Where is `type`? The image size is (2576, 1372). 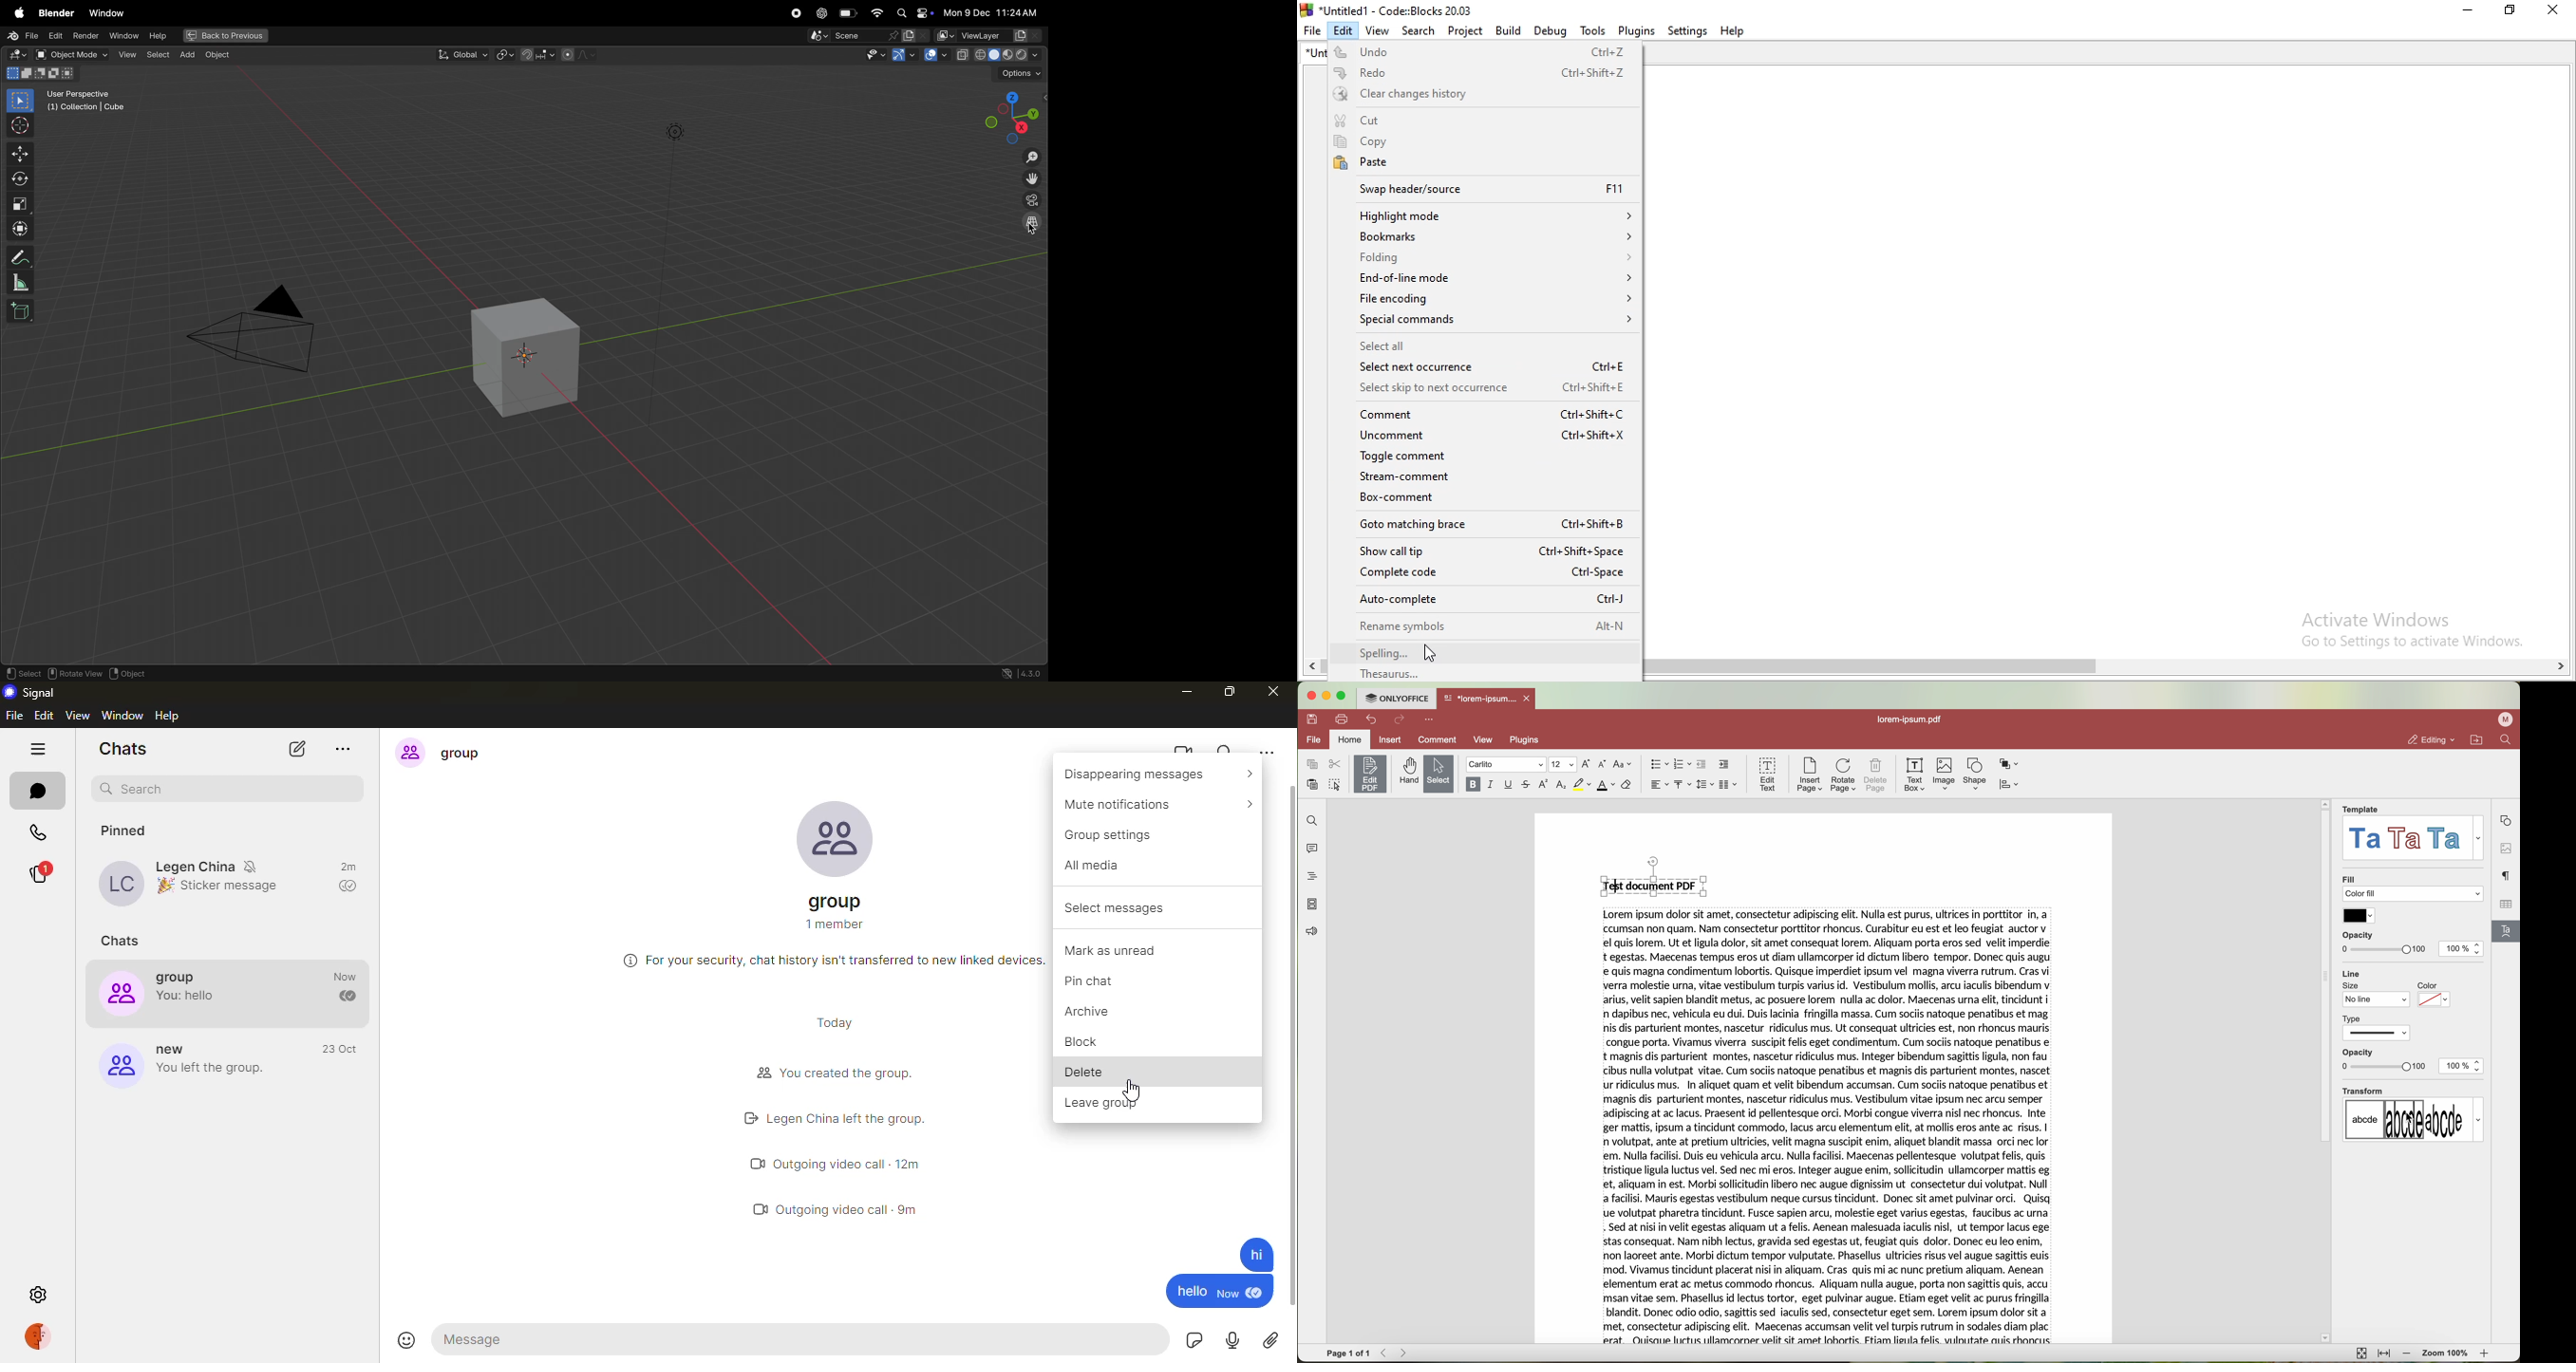 type is located at coordinates (2378, 1027).